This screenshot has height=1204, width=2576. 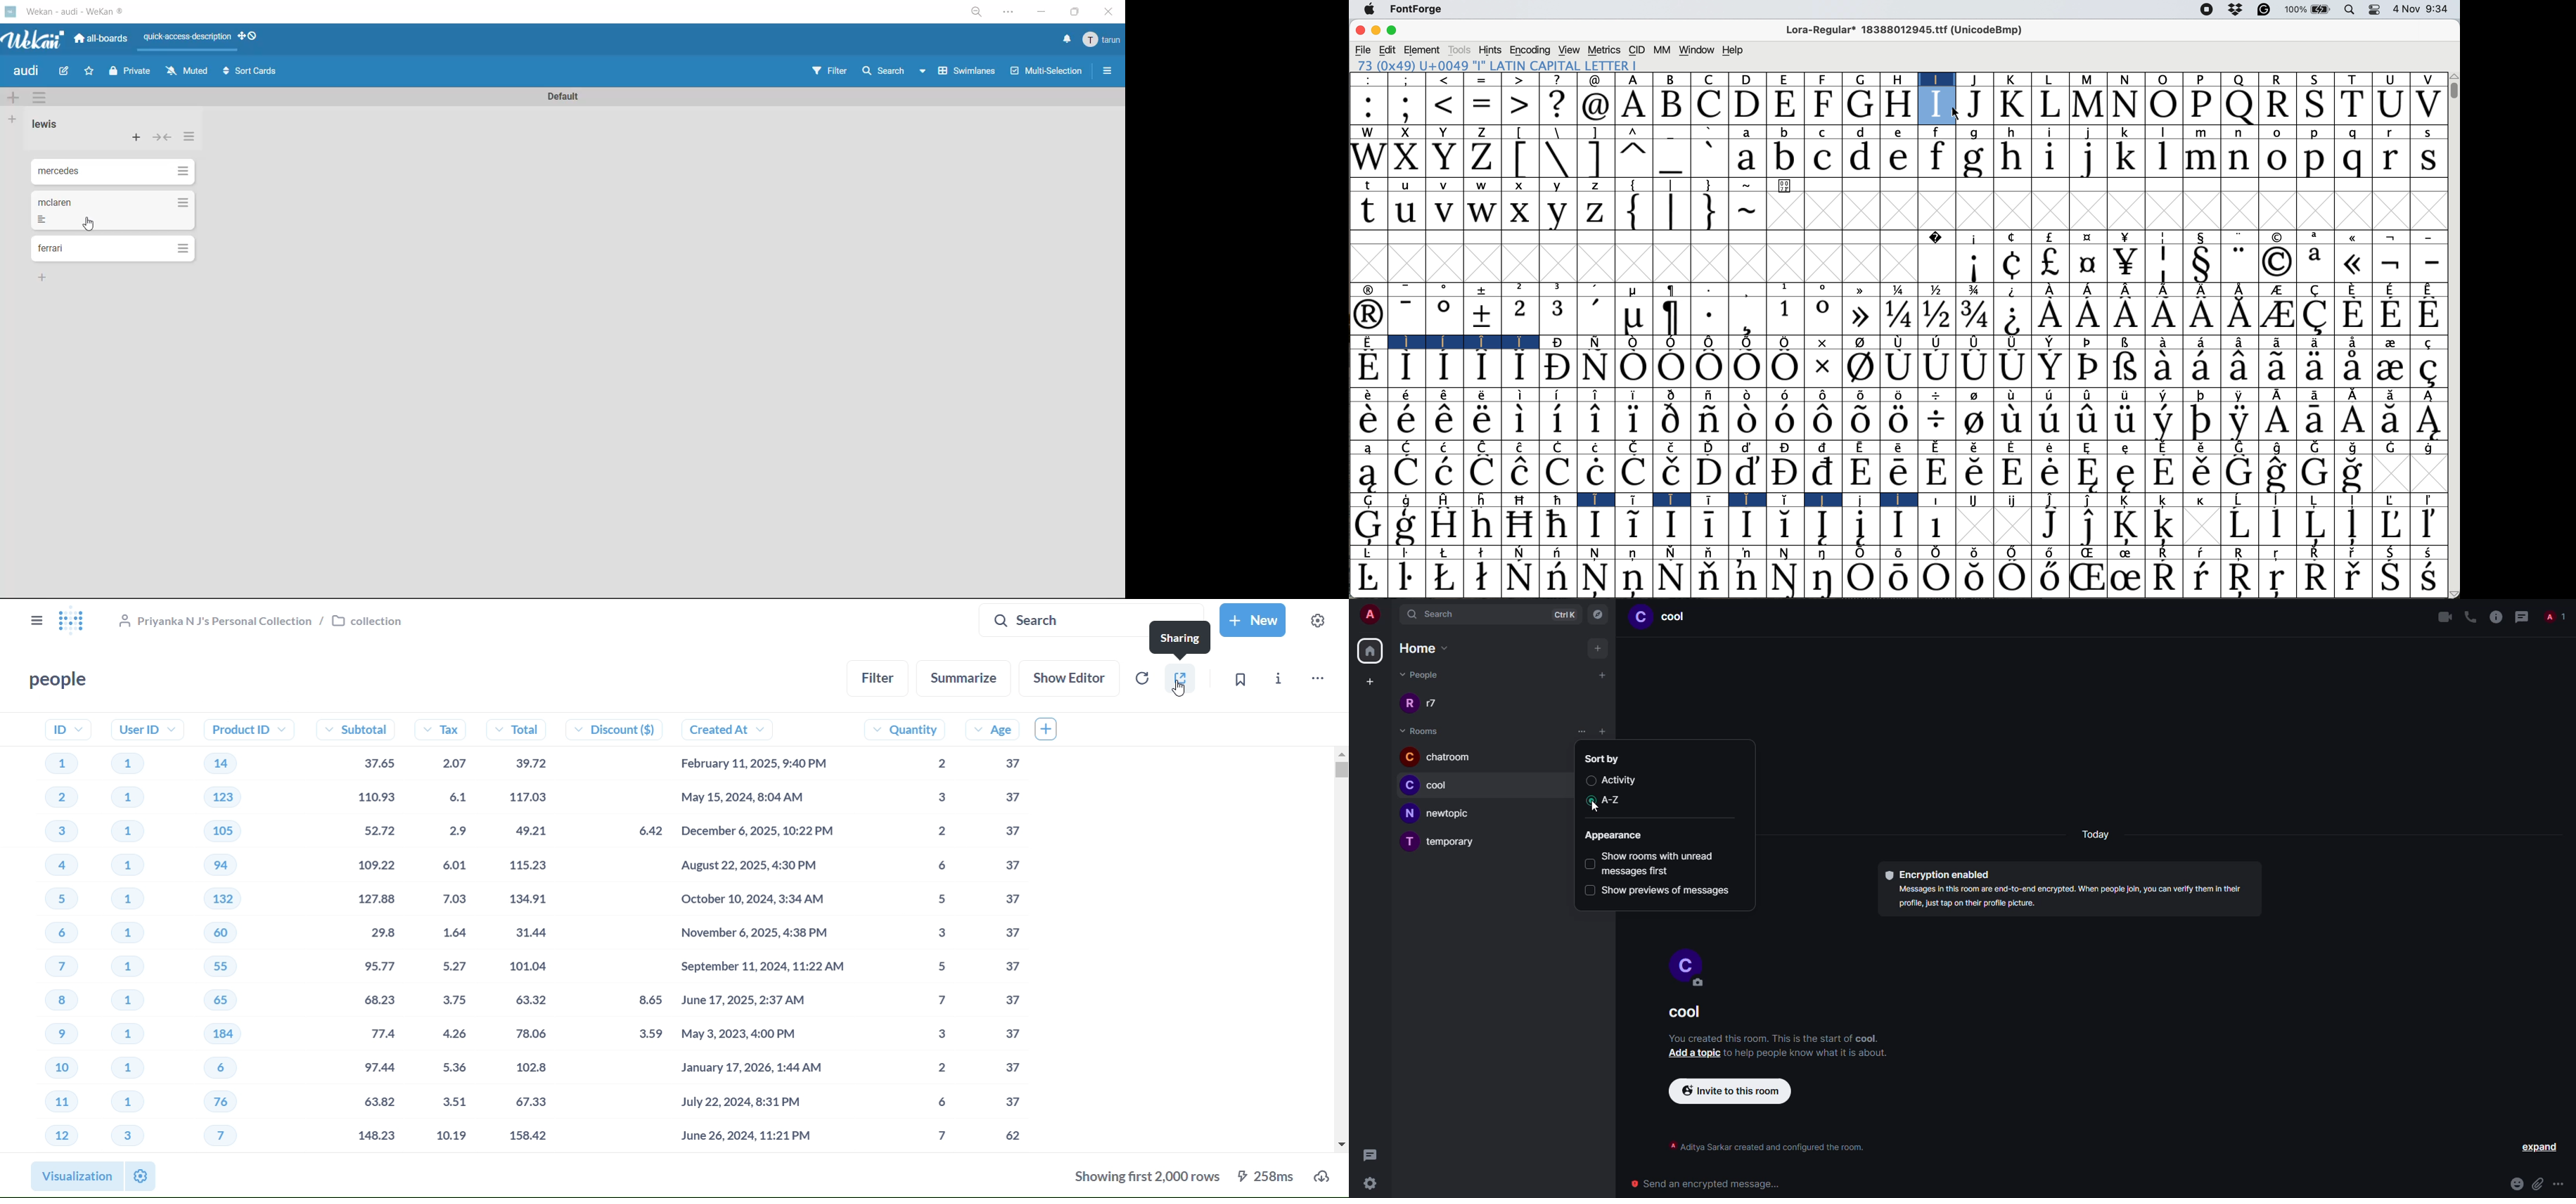 What do you see at coordinates (2127, 315) in the screenshot?
I see `Symbol` at bounding box center [2127, 315].